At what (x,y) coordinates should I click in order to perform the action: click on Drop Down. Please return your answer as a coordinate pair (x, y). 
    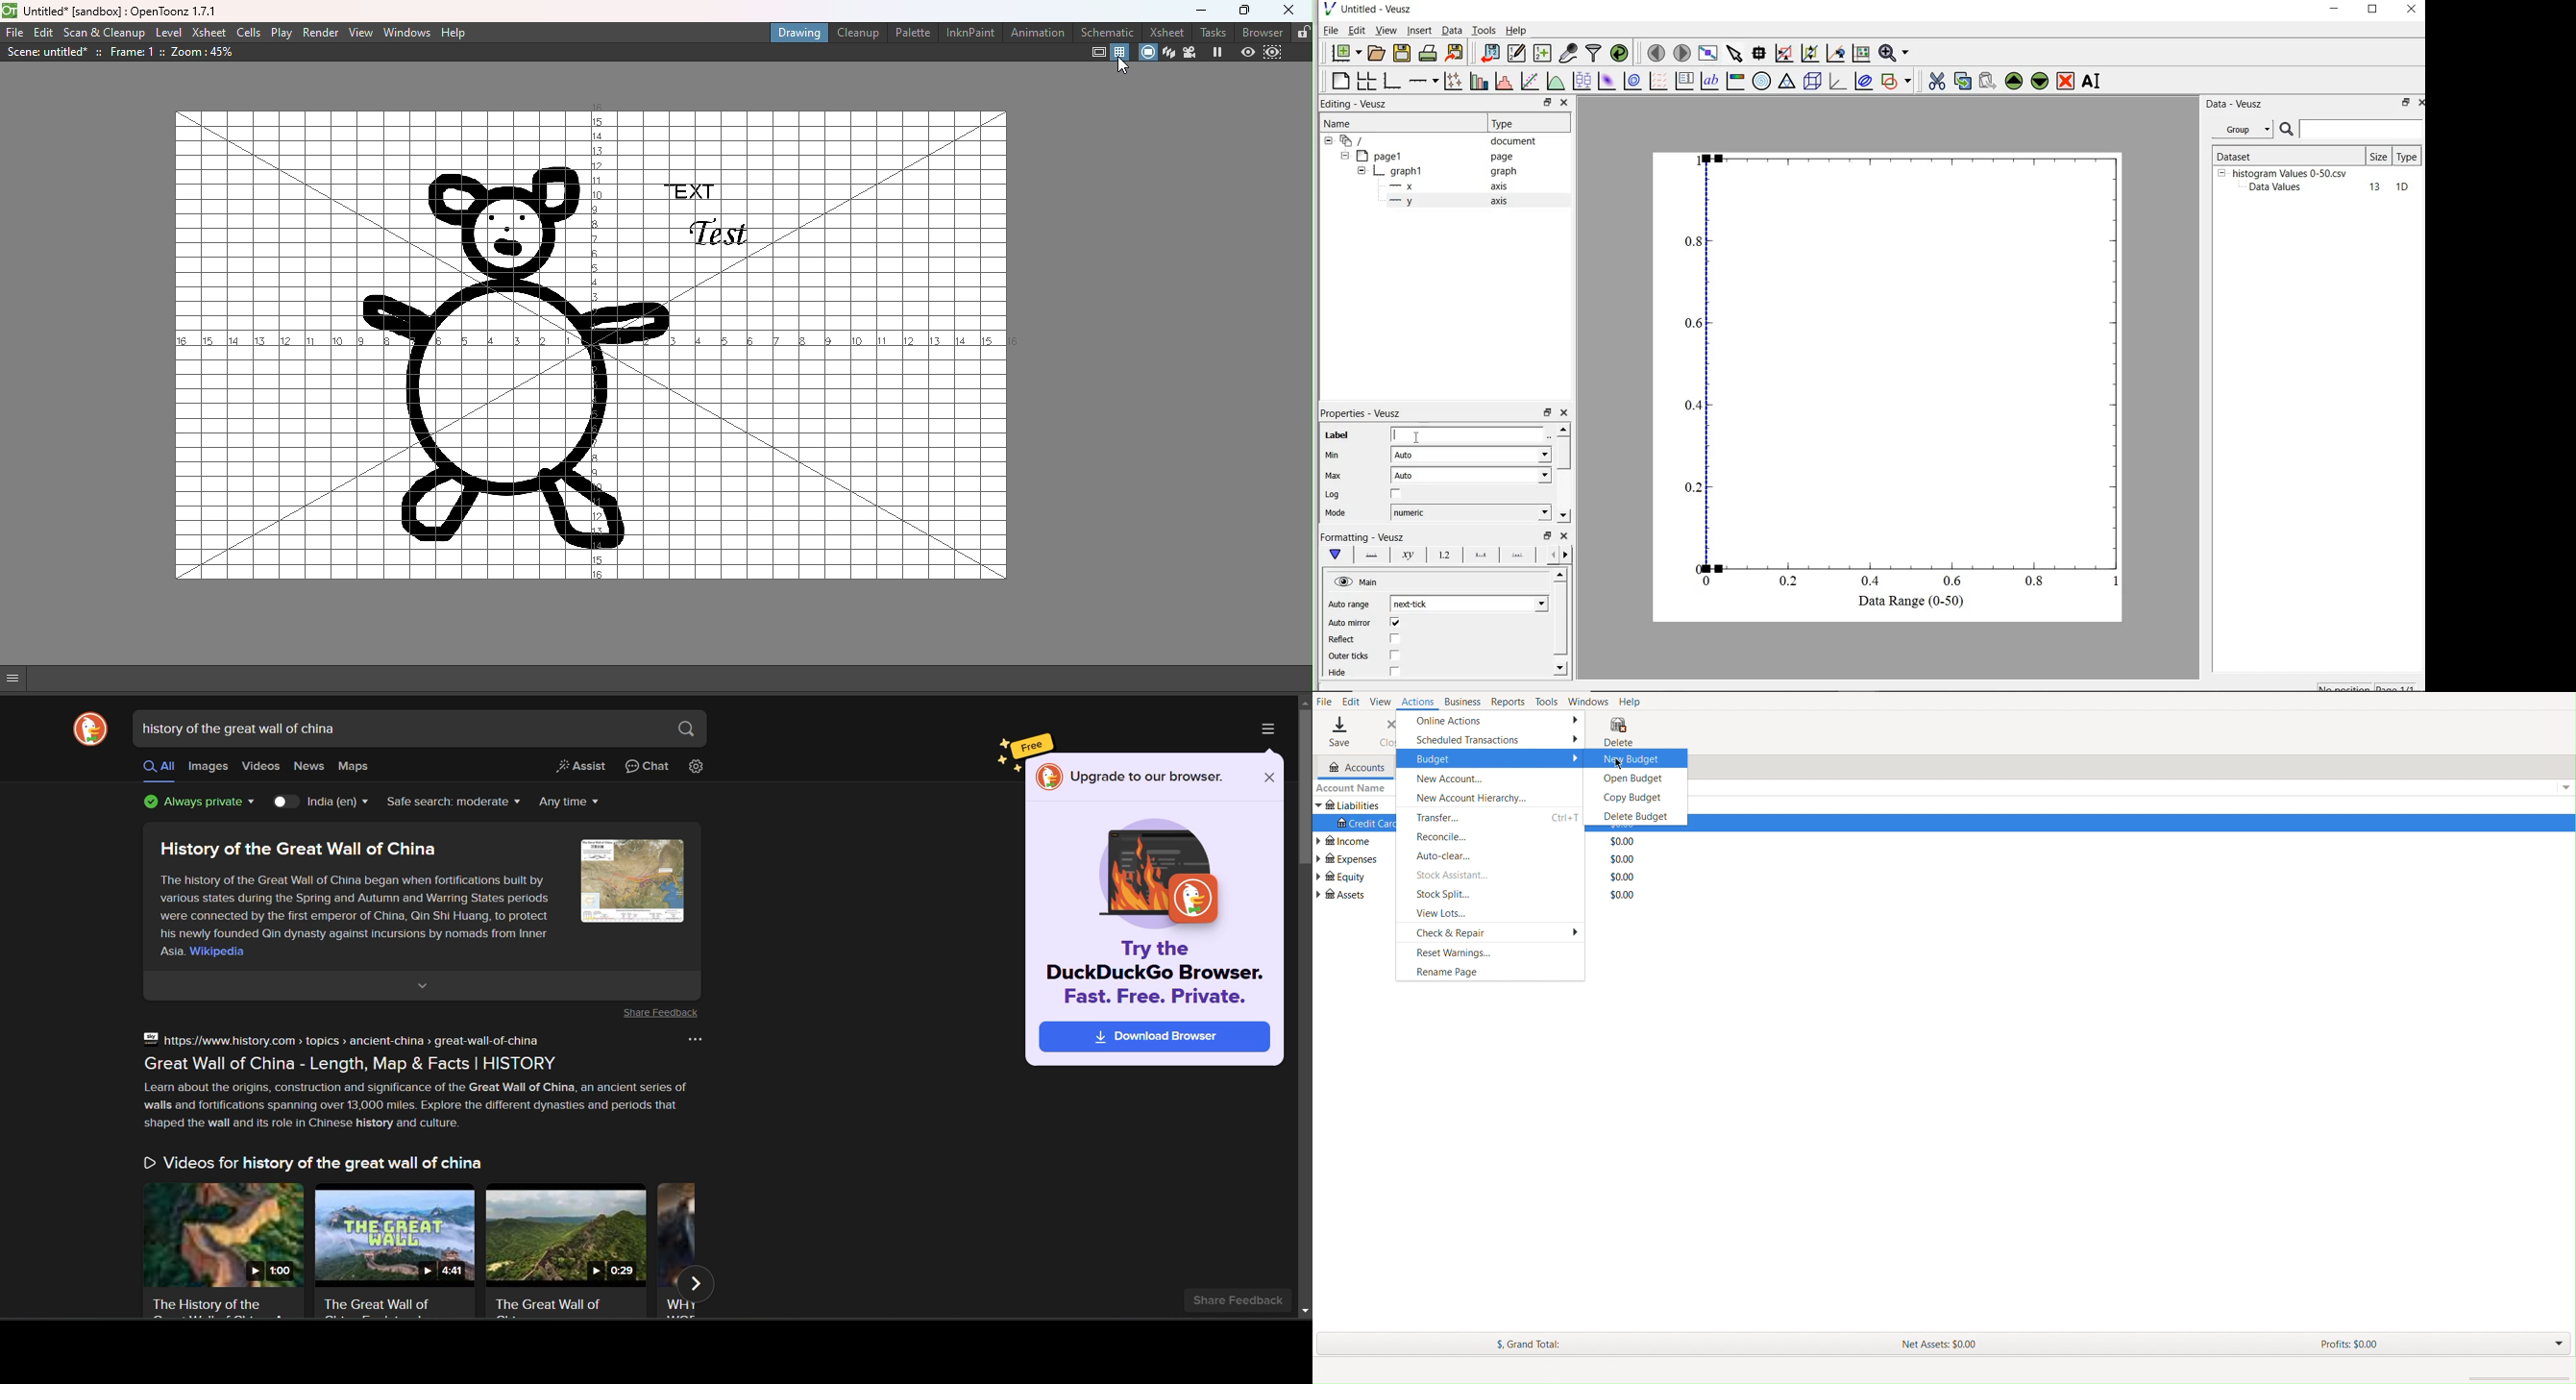
    Looking at the image, I should click on (2555, 1344).